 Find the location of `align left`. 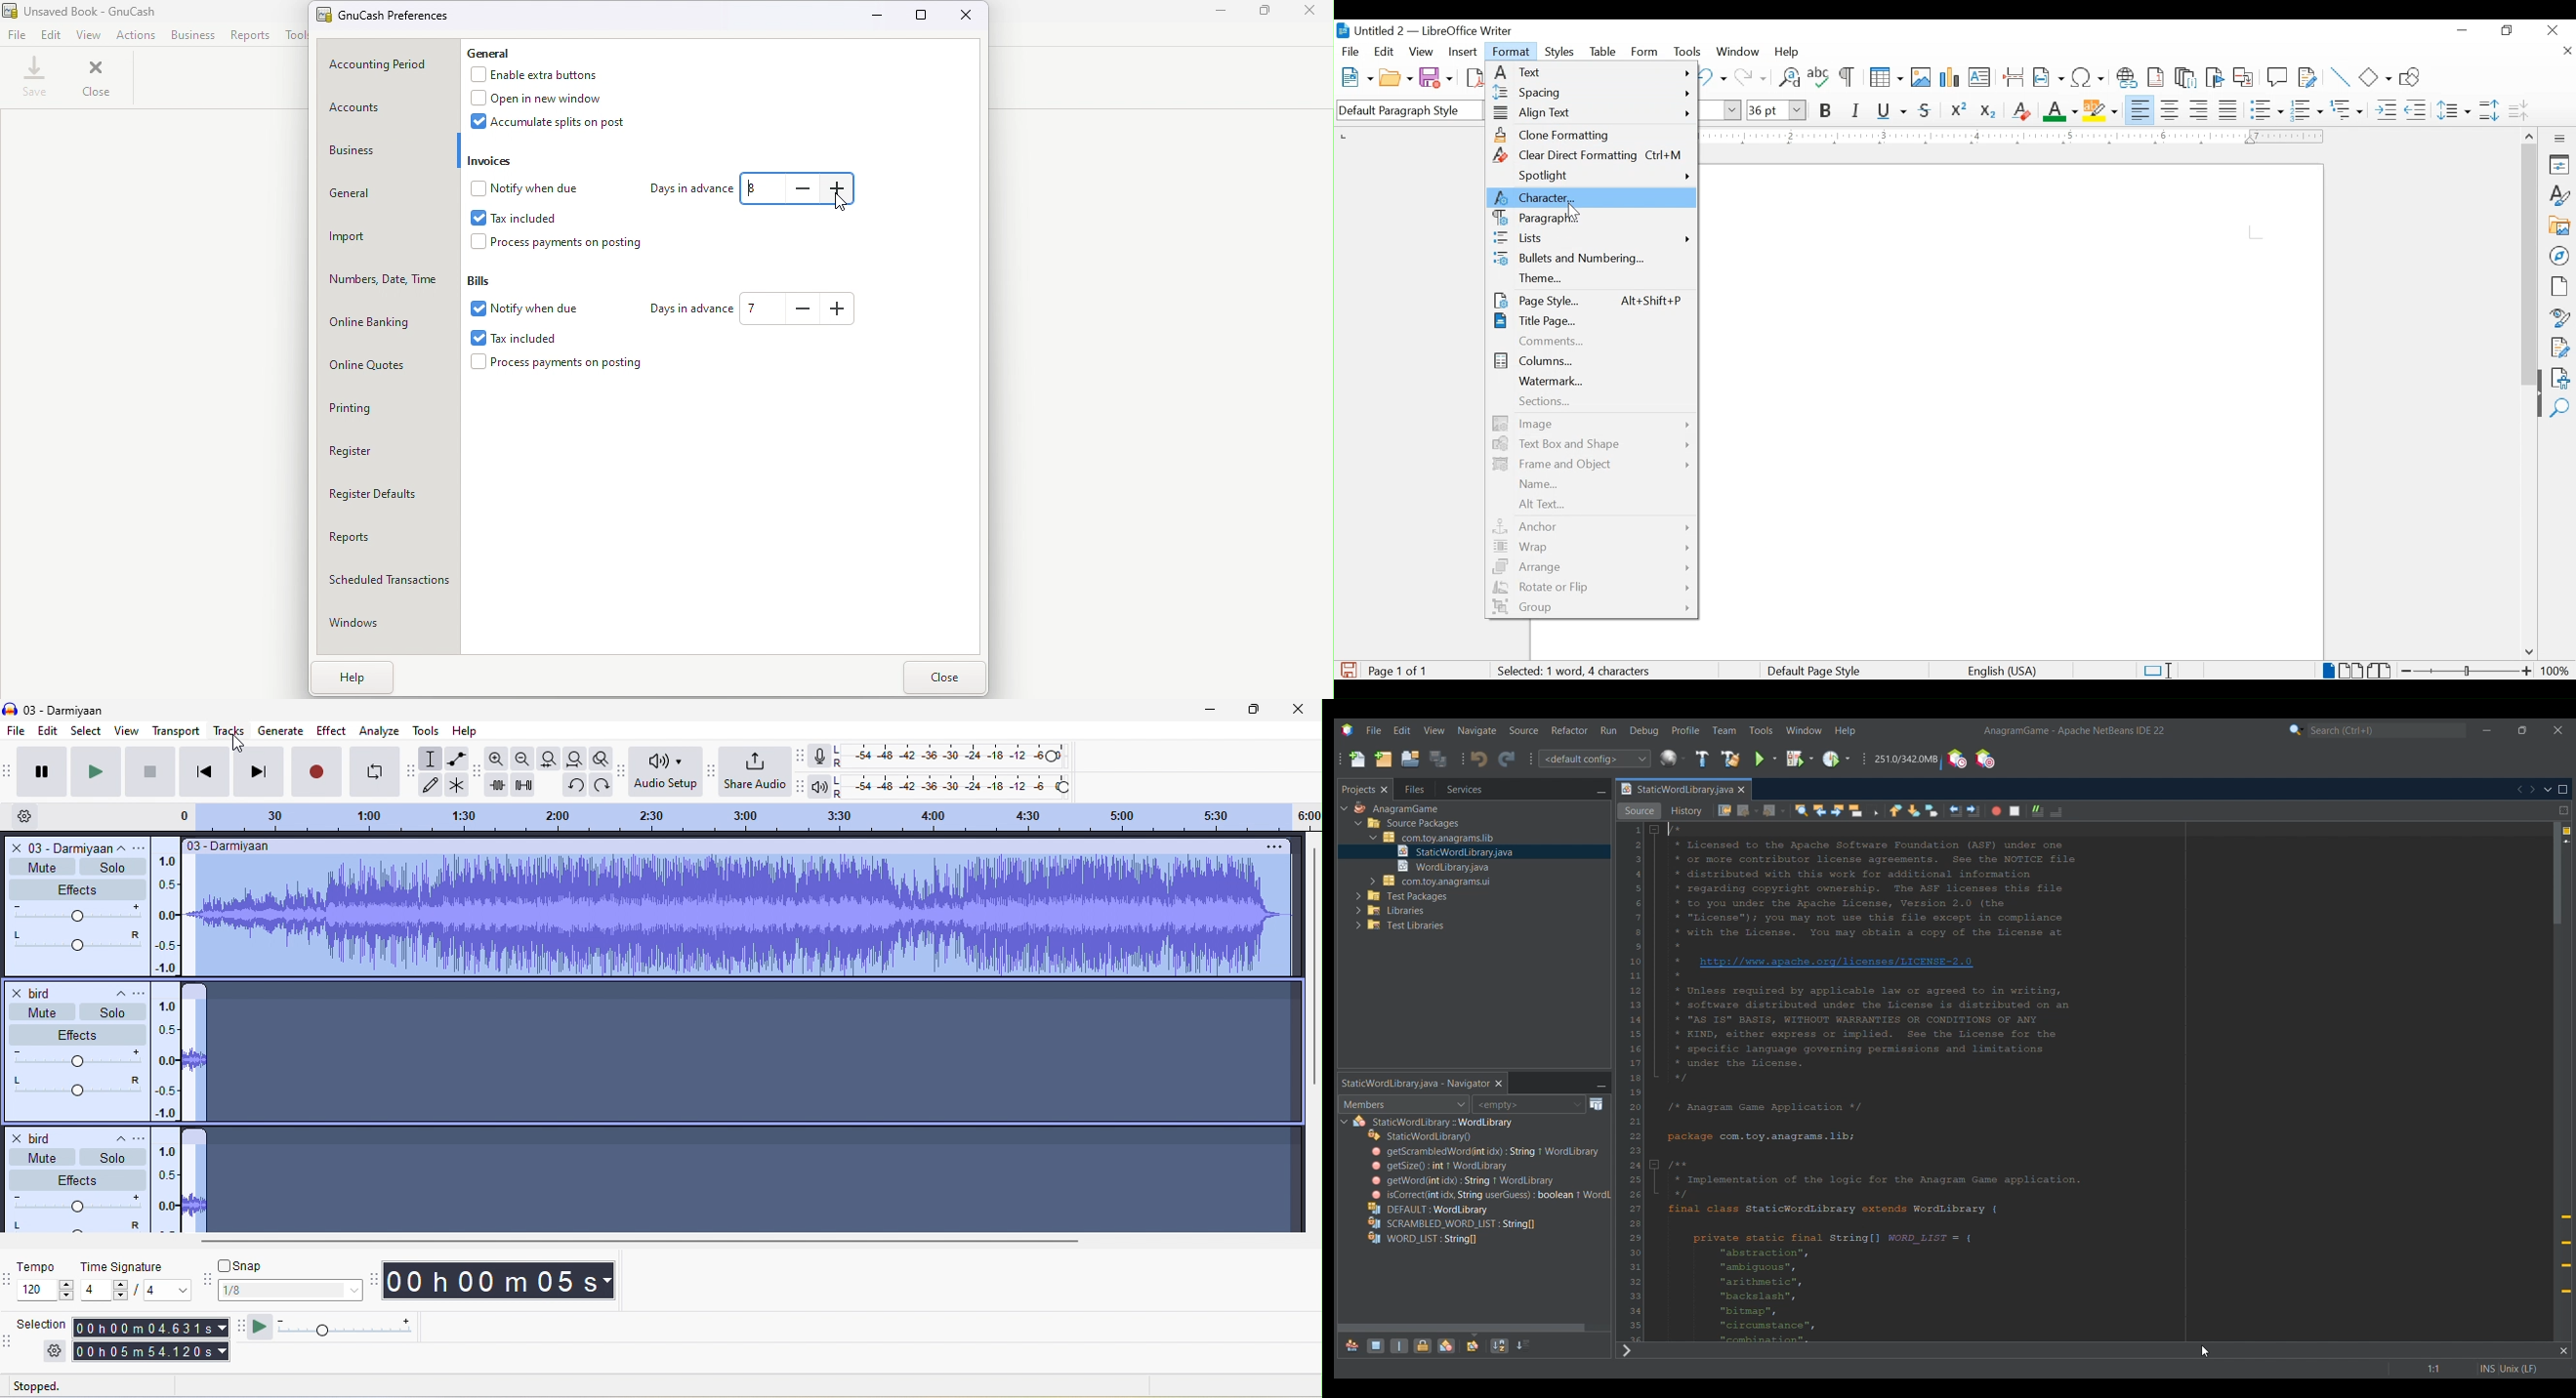

align left is located at coordinates (2141, 109).